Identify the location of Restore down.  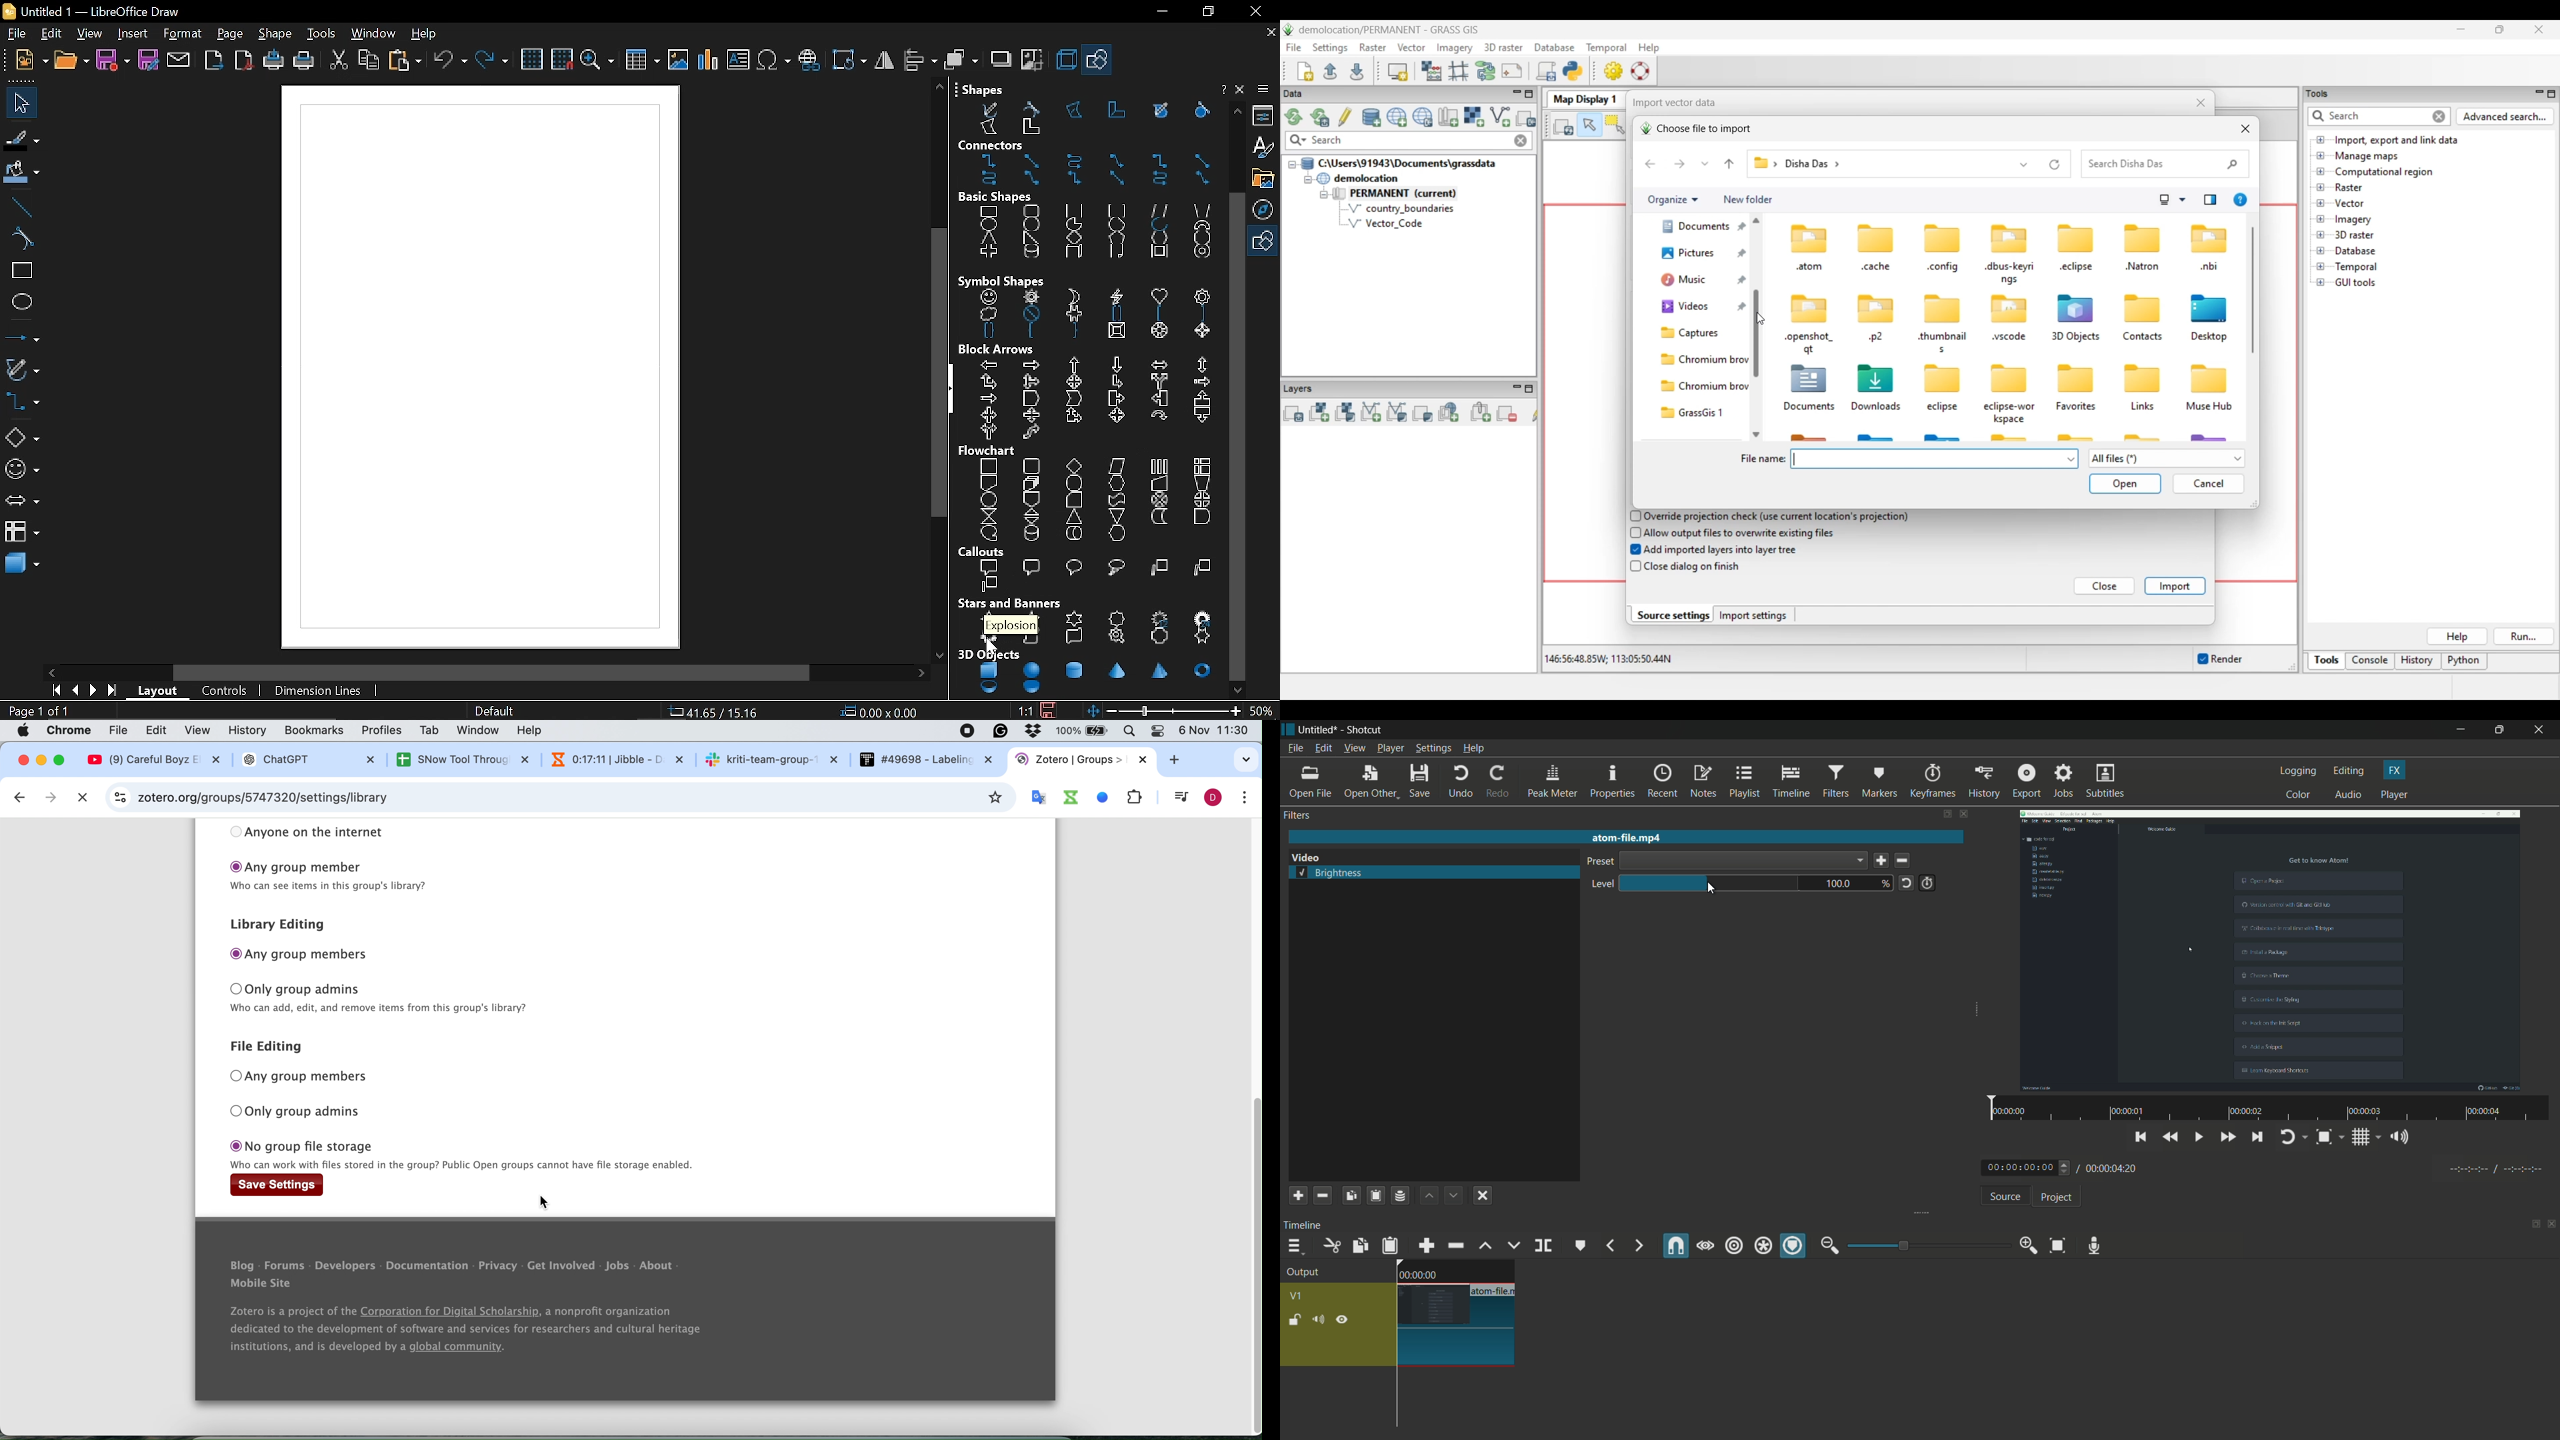
(1206, 13).